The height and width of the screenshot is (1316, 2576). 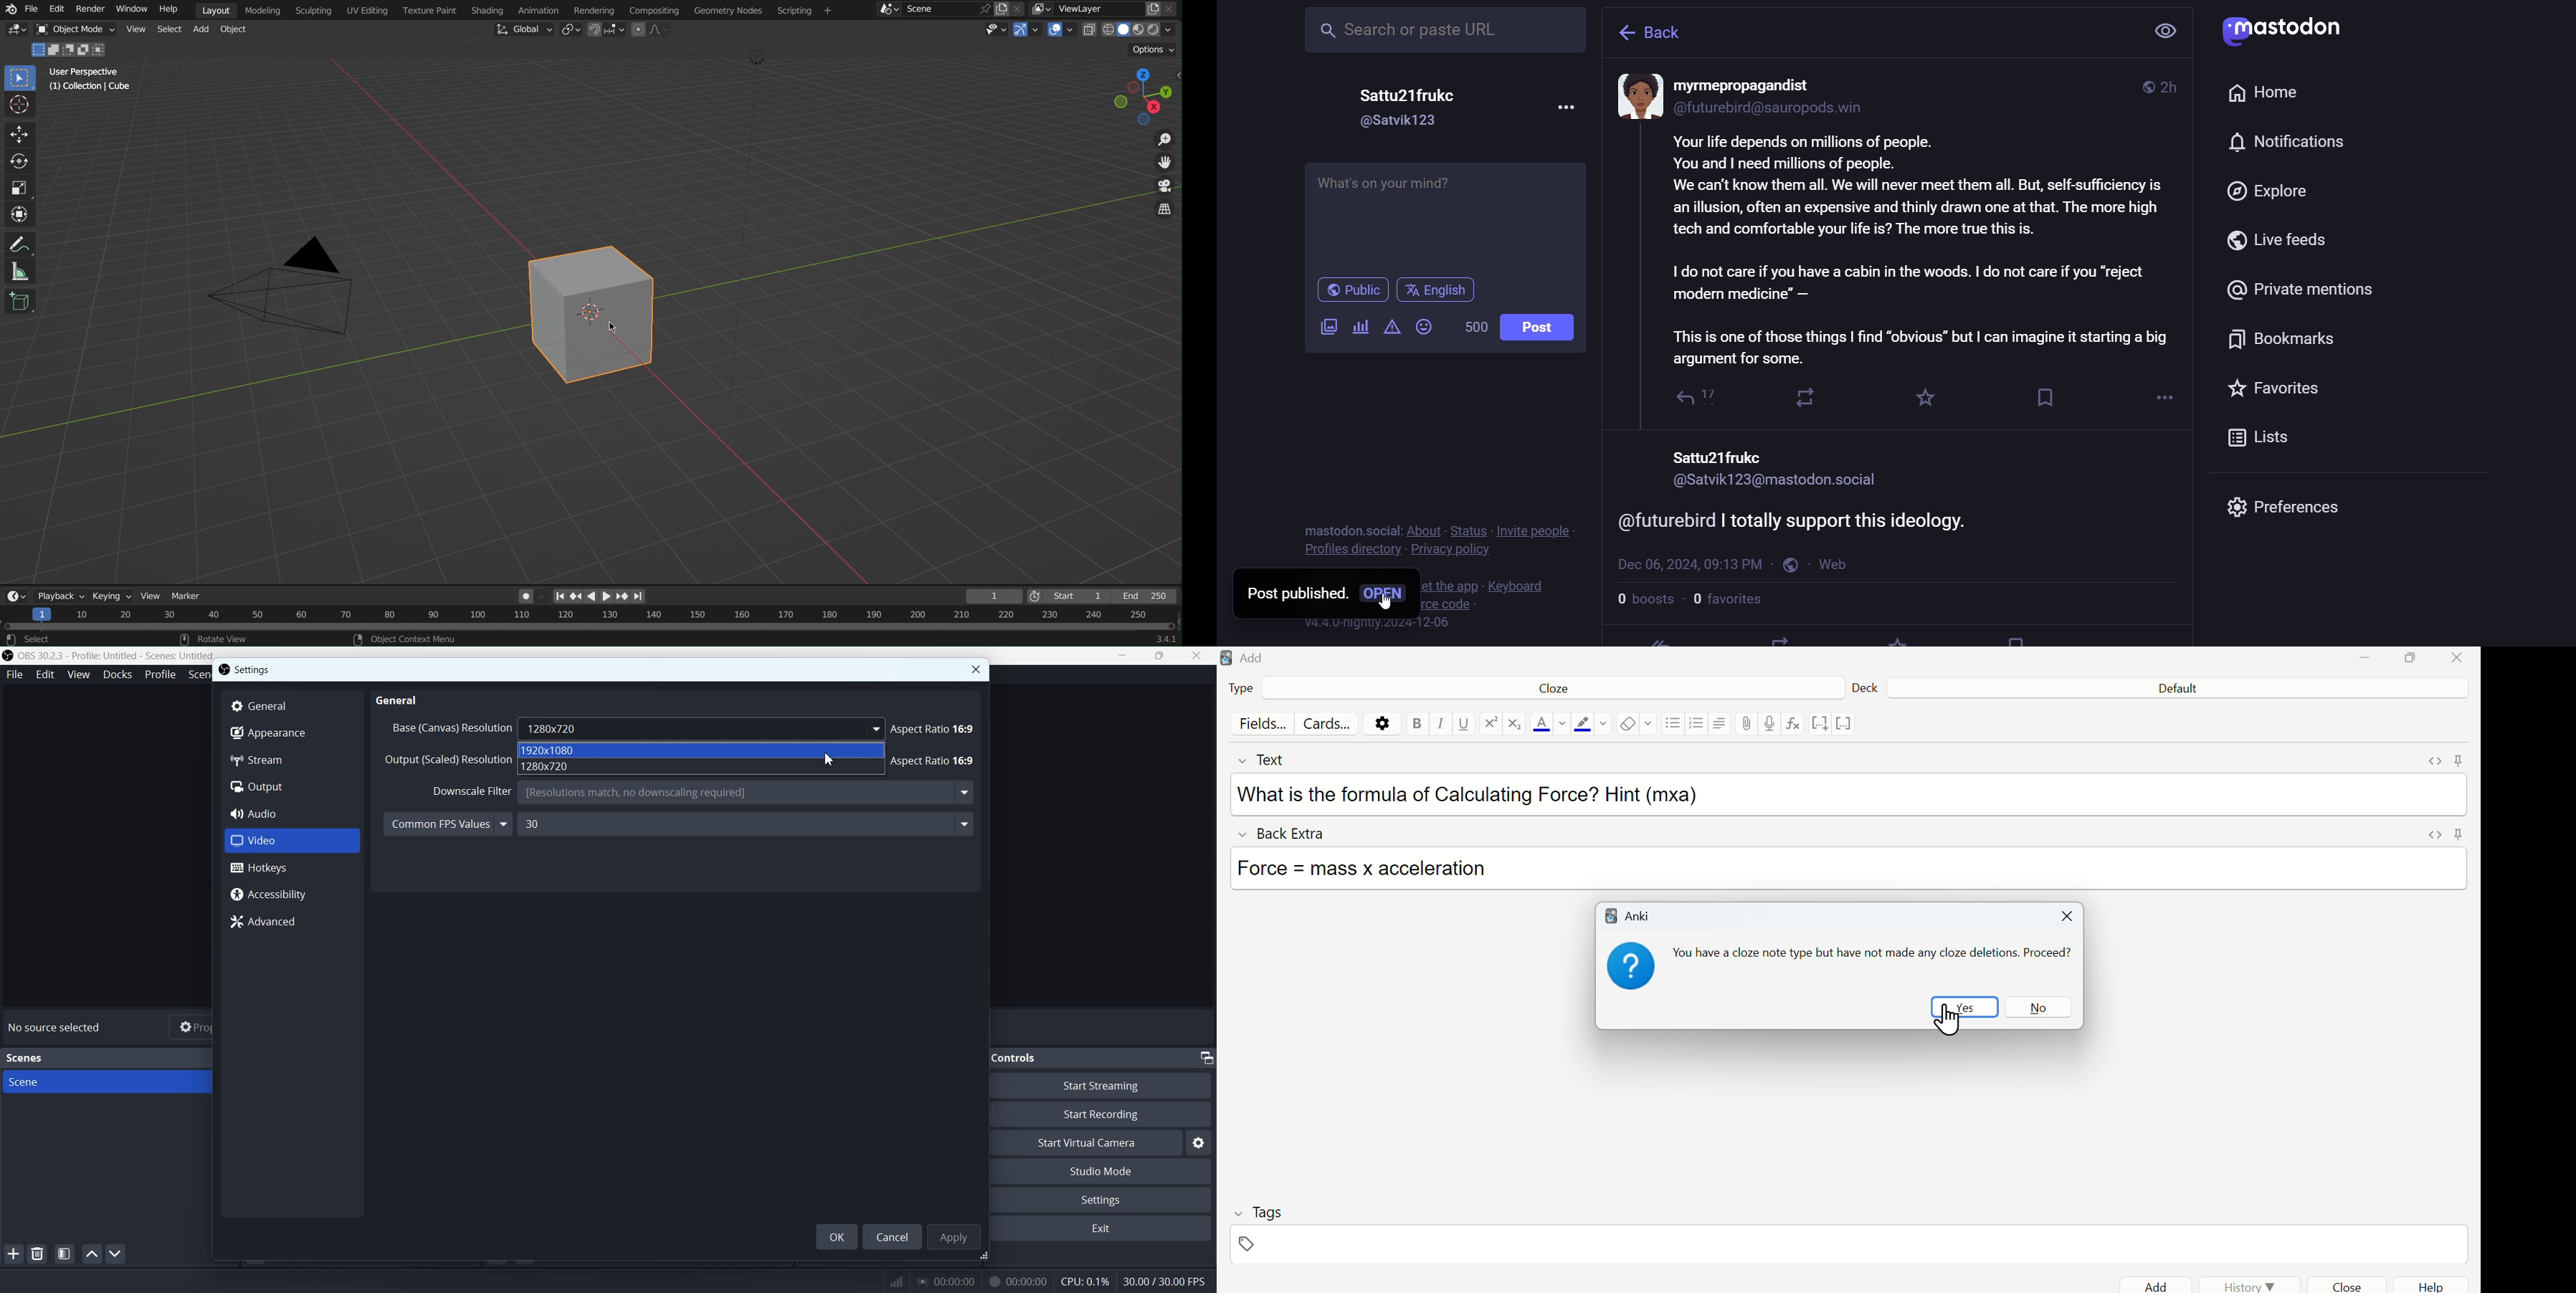 What do you see at coordinates (1475, 795) in the screenshot?
I see `What is the formula of Calculating Force? Hint (mxa)` at bounding box center [1475, 795].